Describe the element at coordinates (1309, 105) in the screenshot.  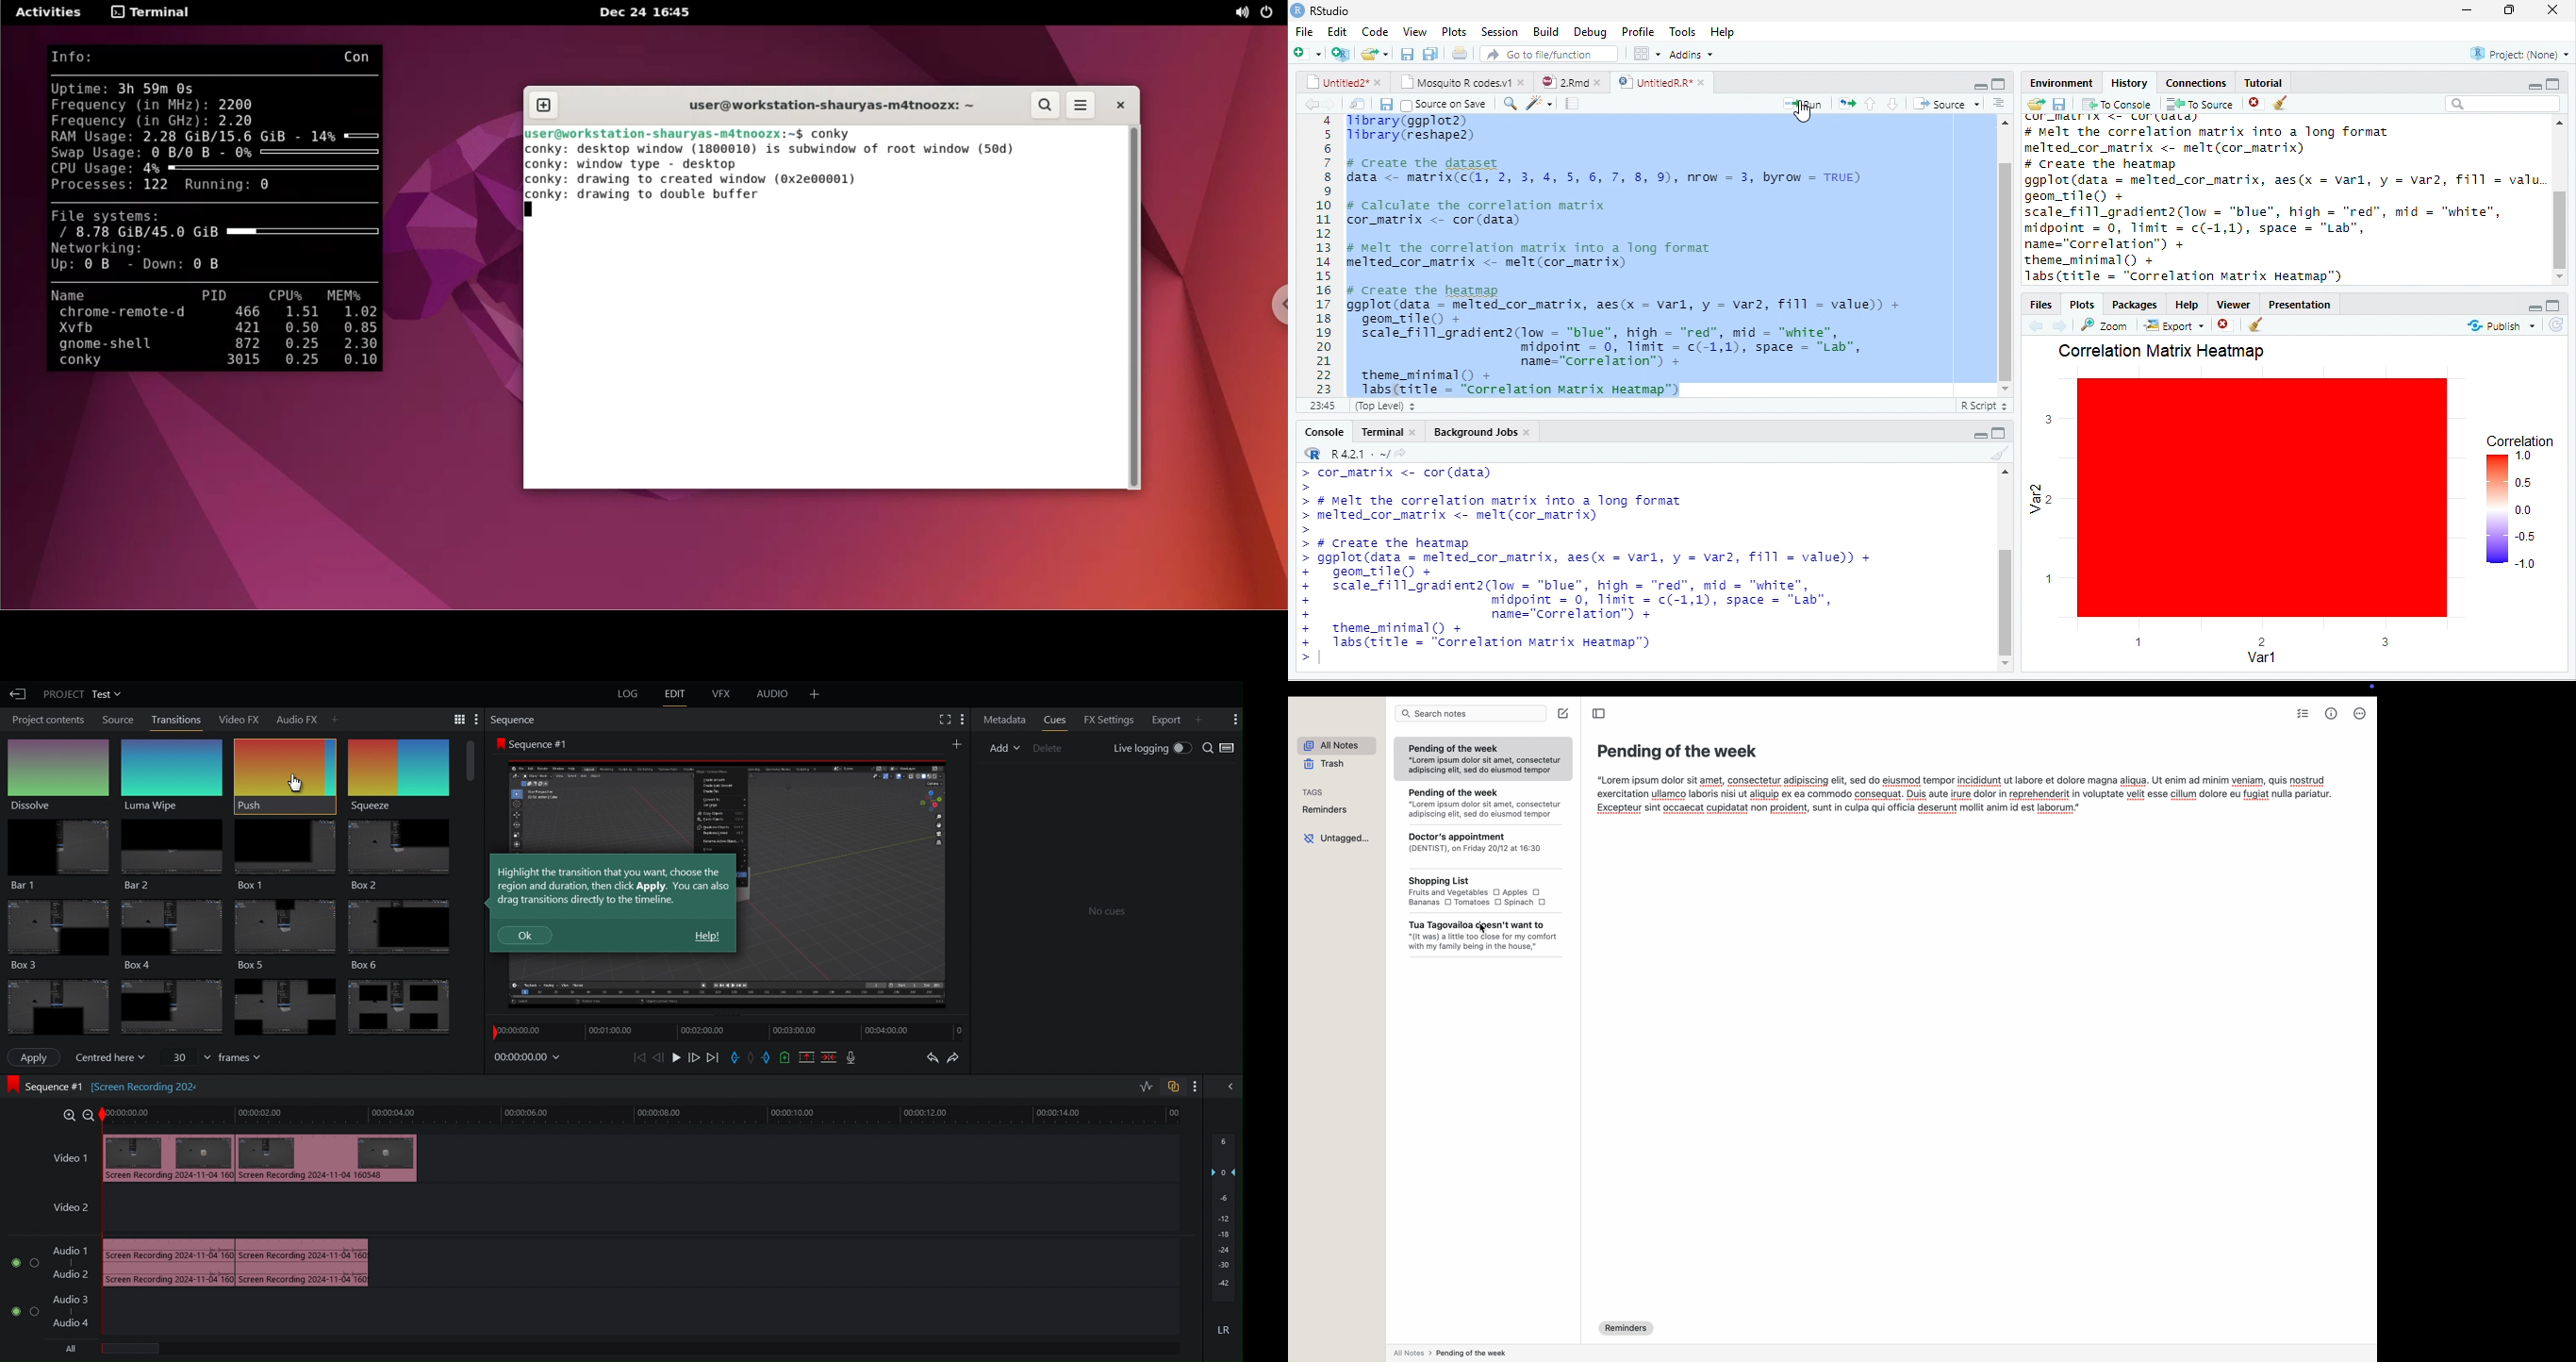
I see `arrow` at that location.